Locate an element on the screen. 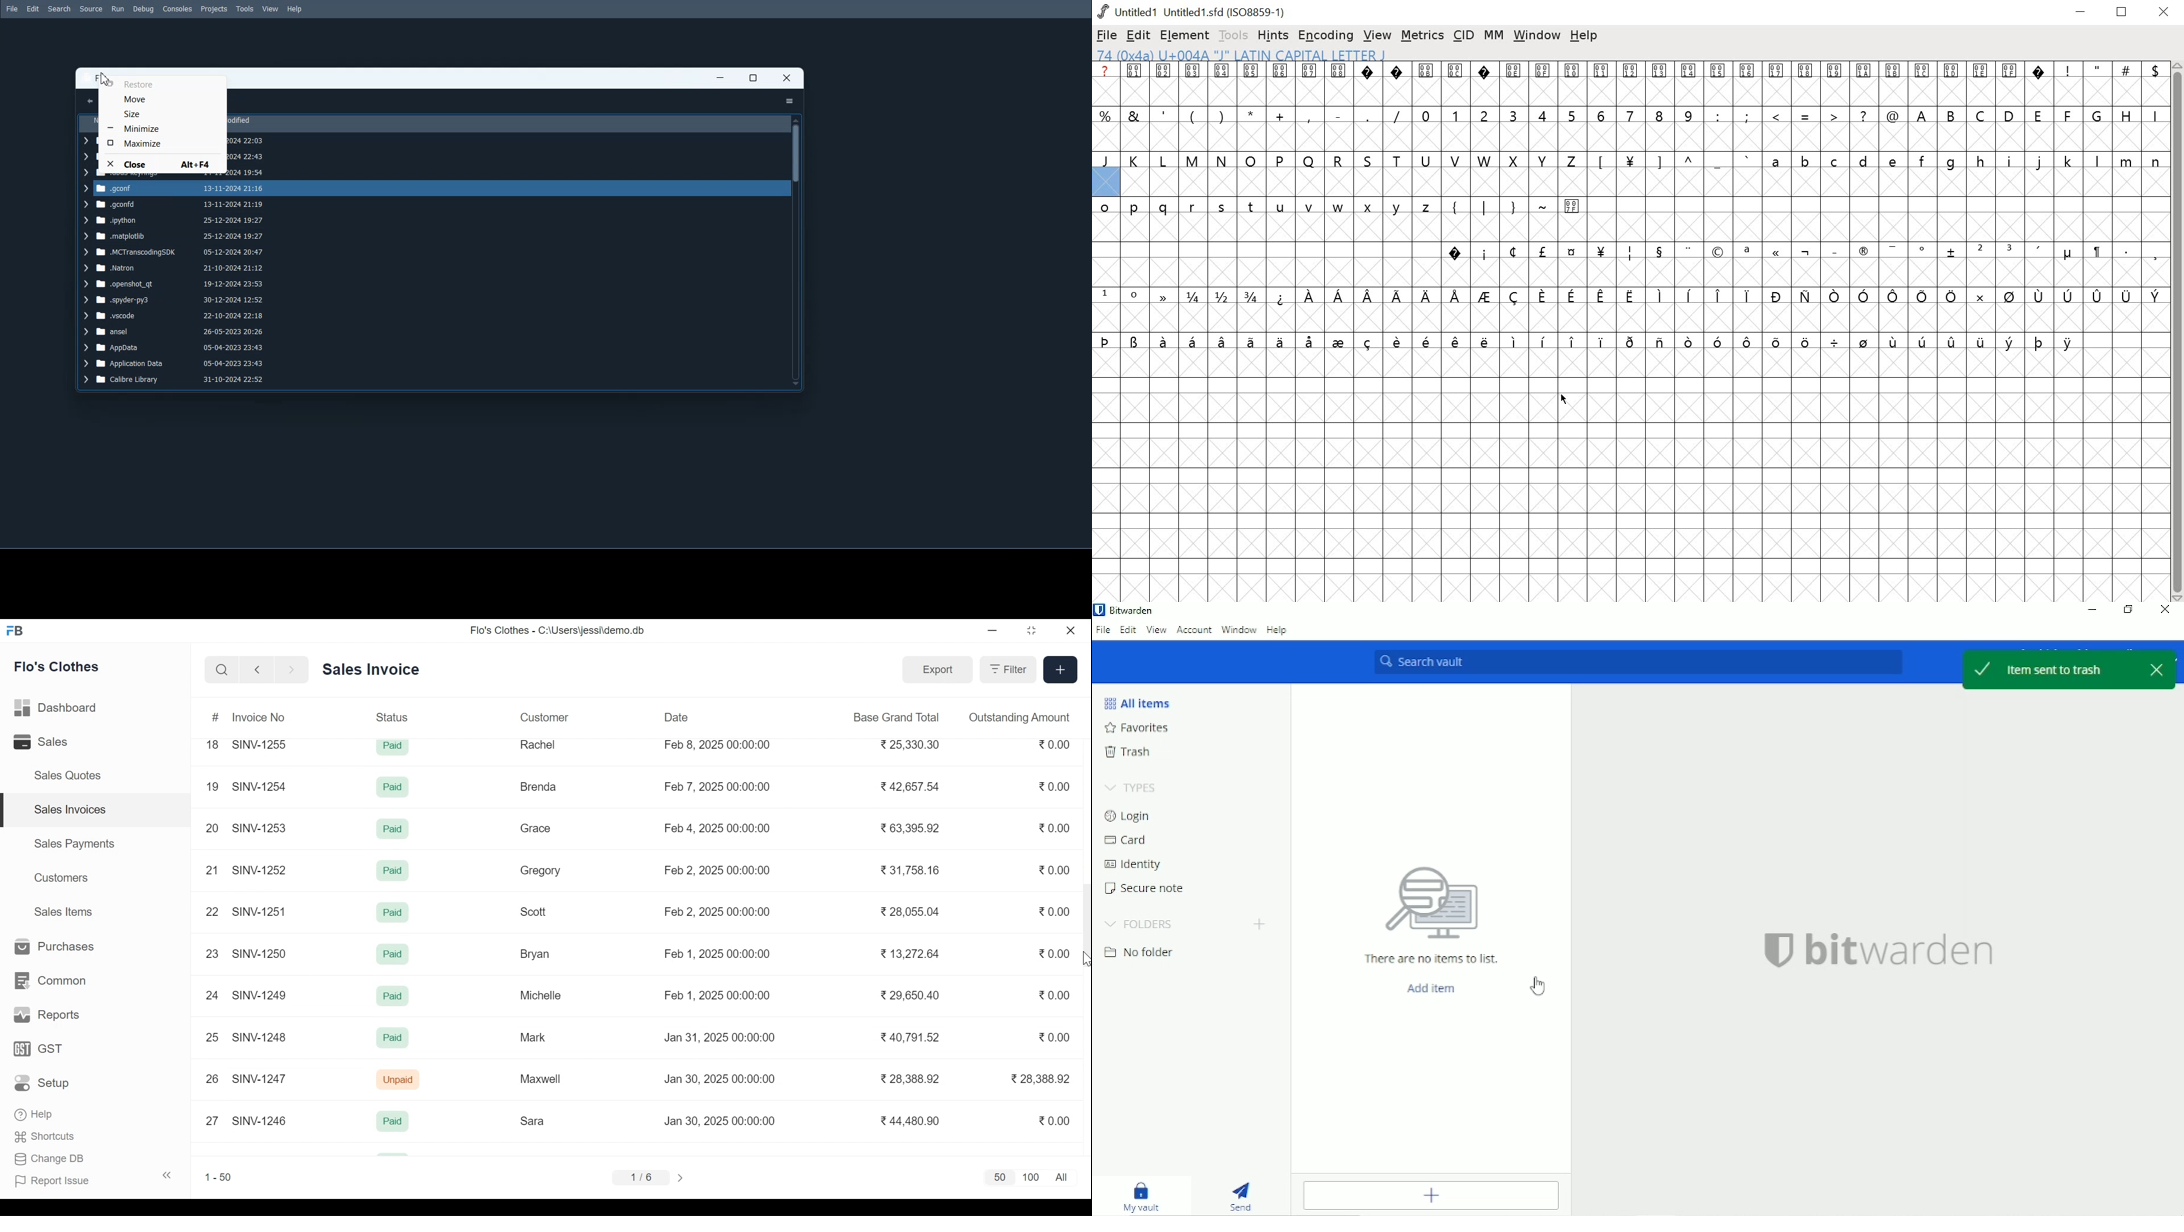 The width and height of the screenshot is (2184, 1232). Create is located at coordinates (1060, 669).